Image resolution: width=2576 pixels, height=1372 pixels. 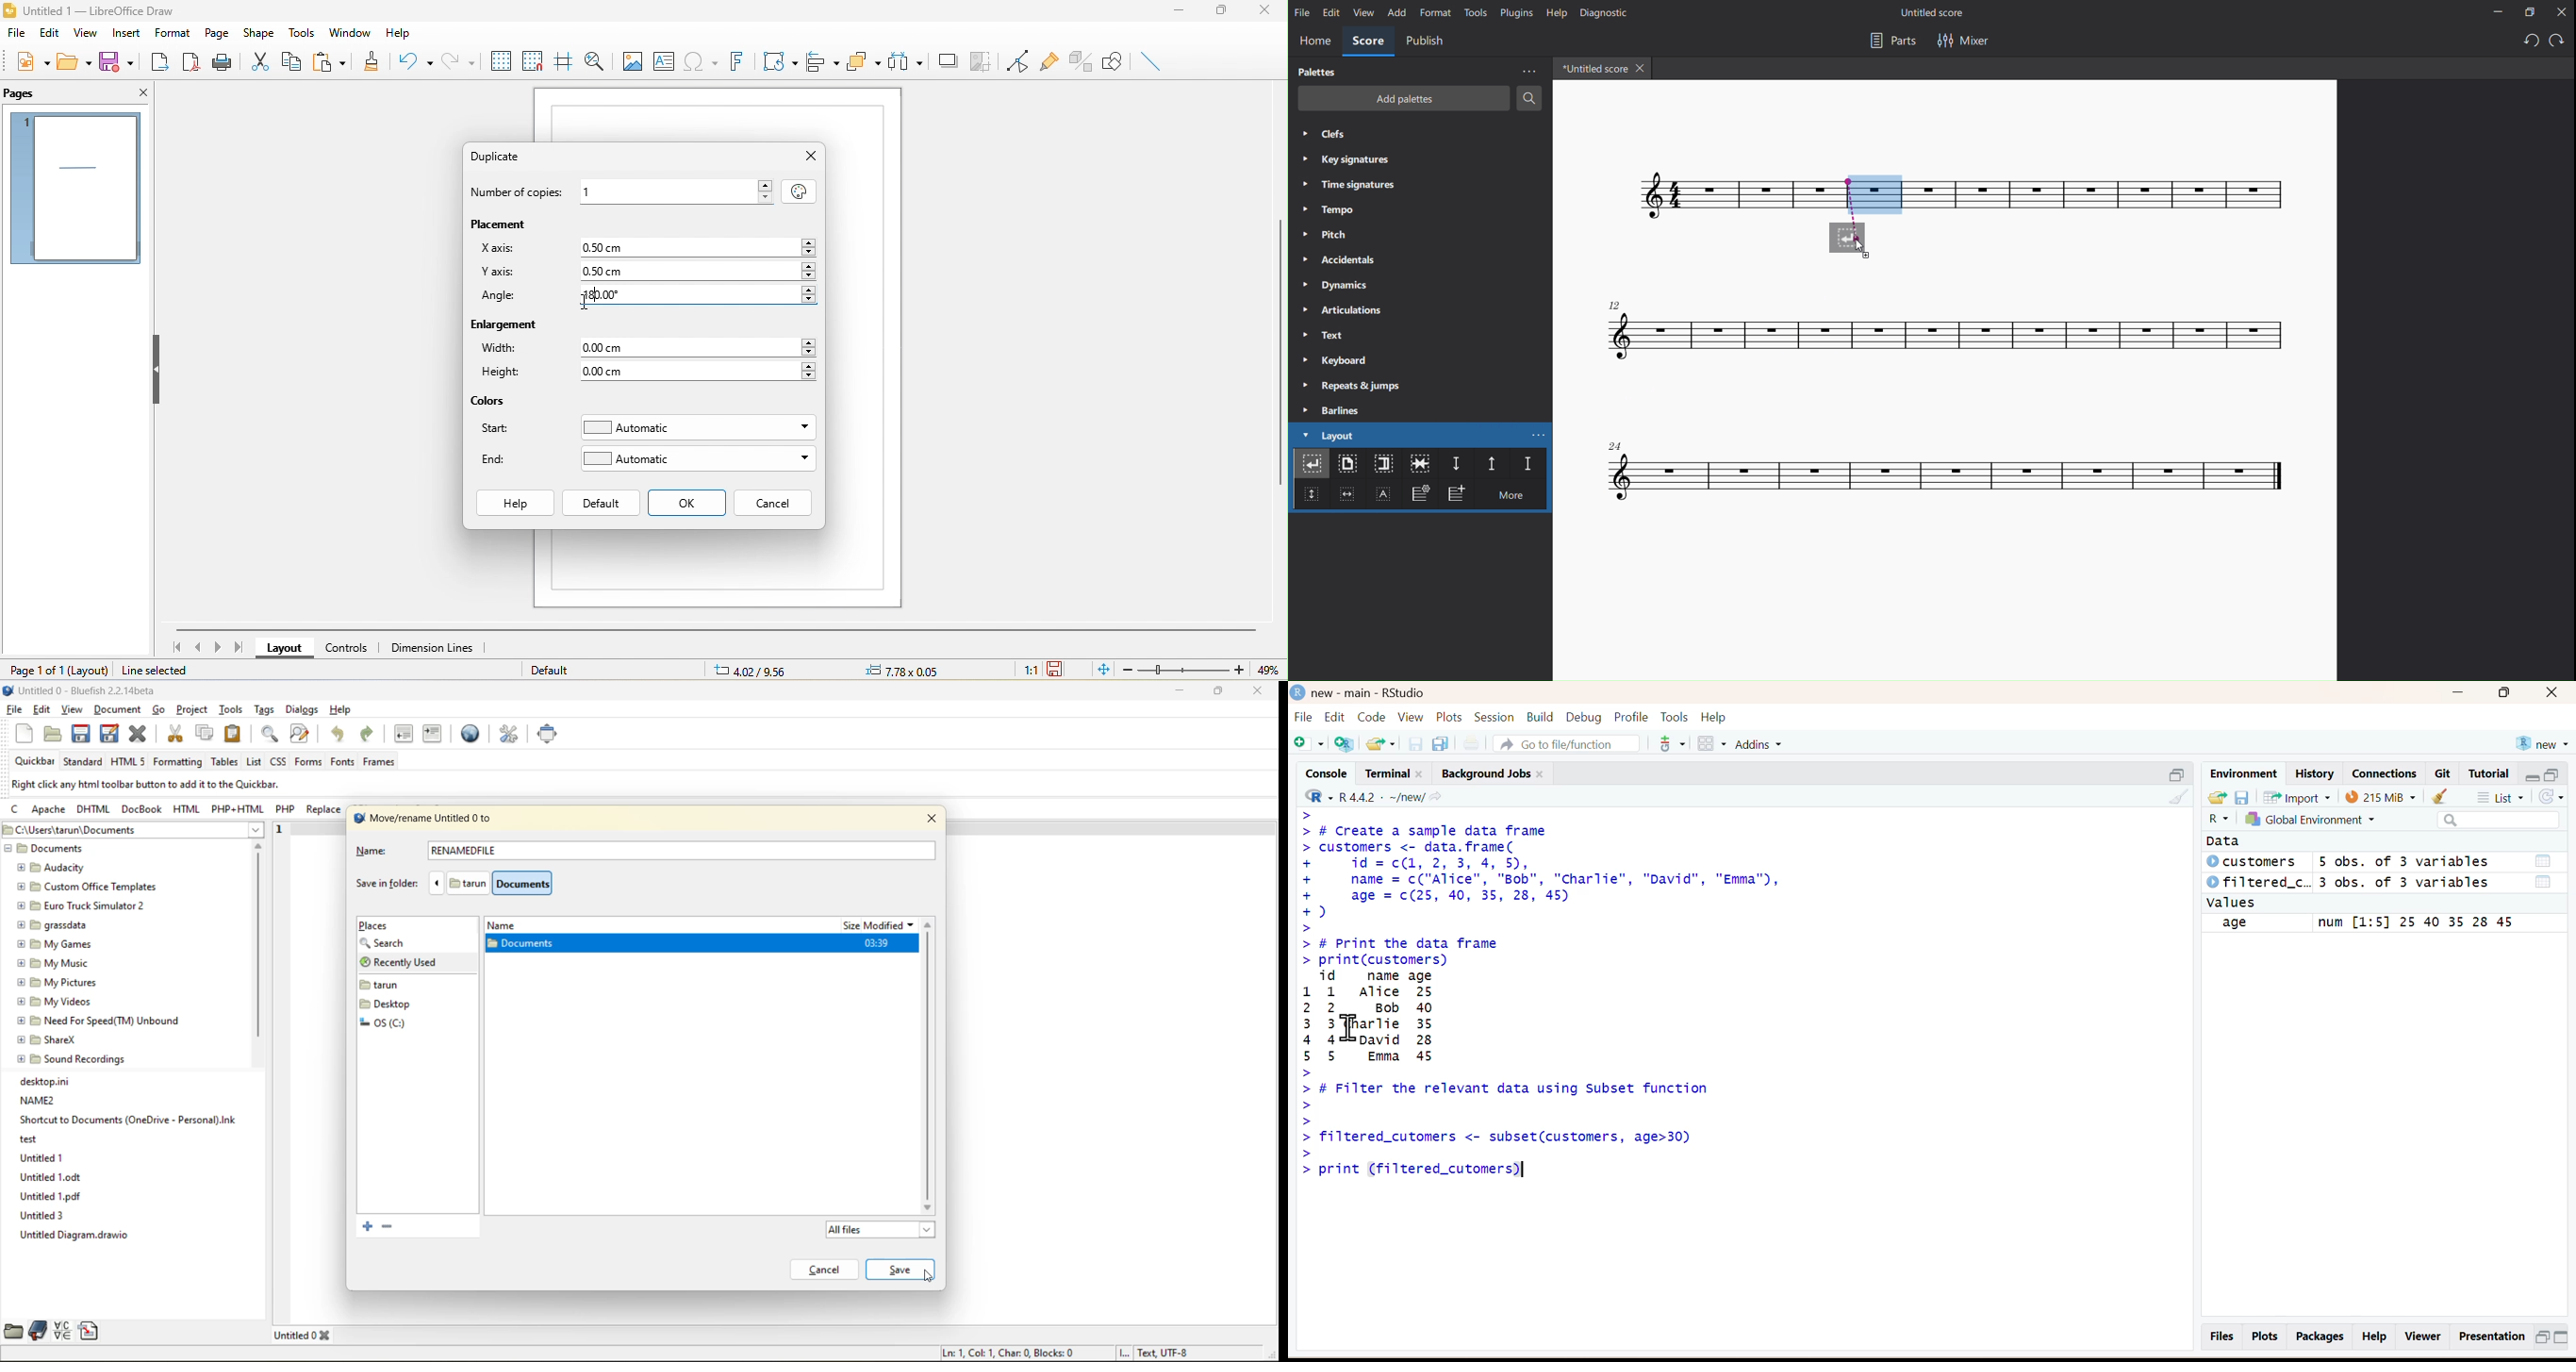 What do you see at coordinates (2383, 863) in the screenshot?
I see `© customers 5 obs. of 3 variables` at bounding box center [2383, 863].